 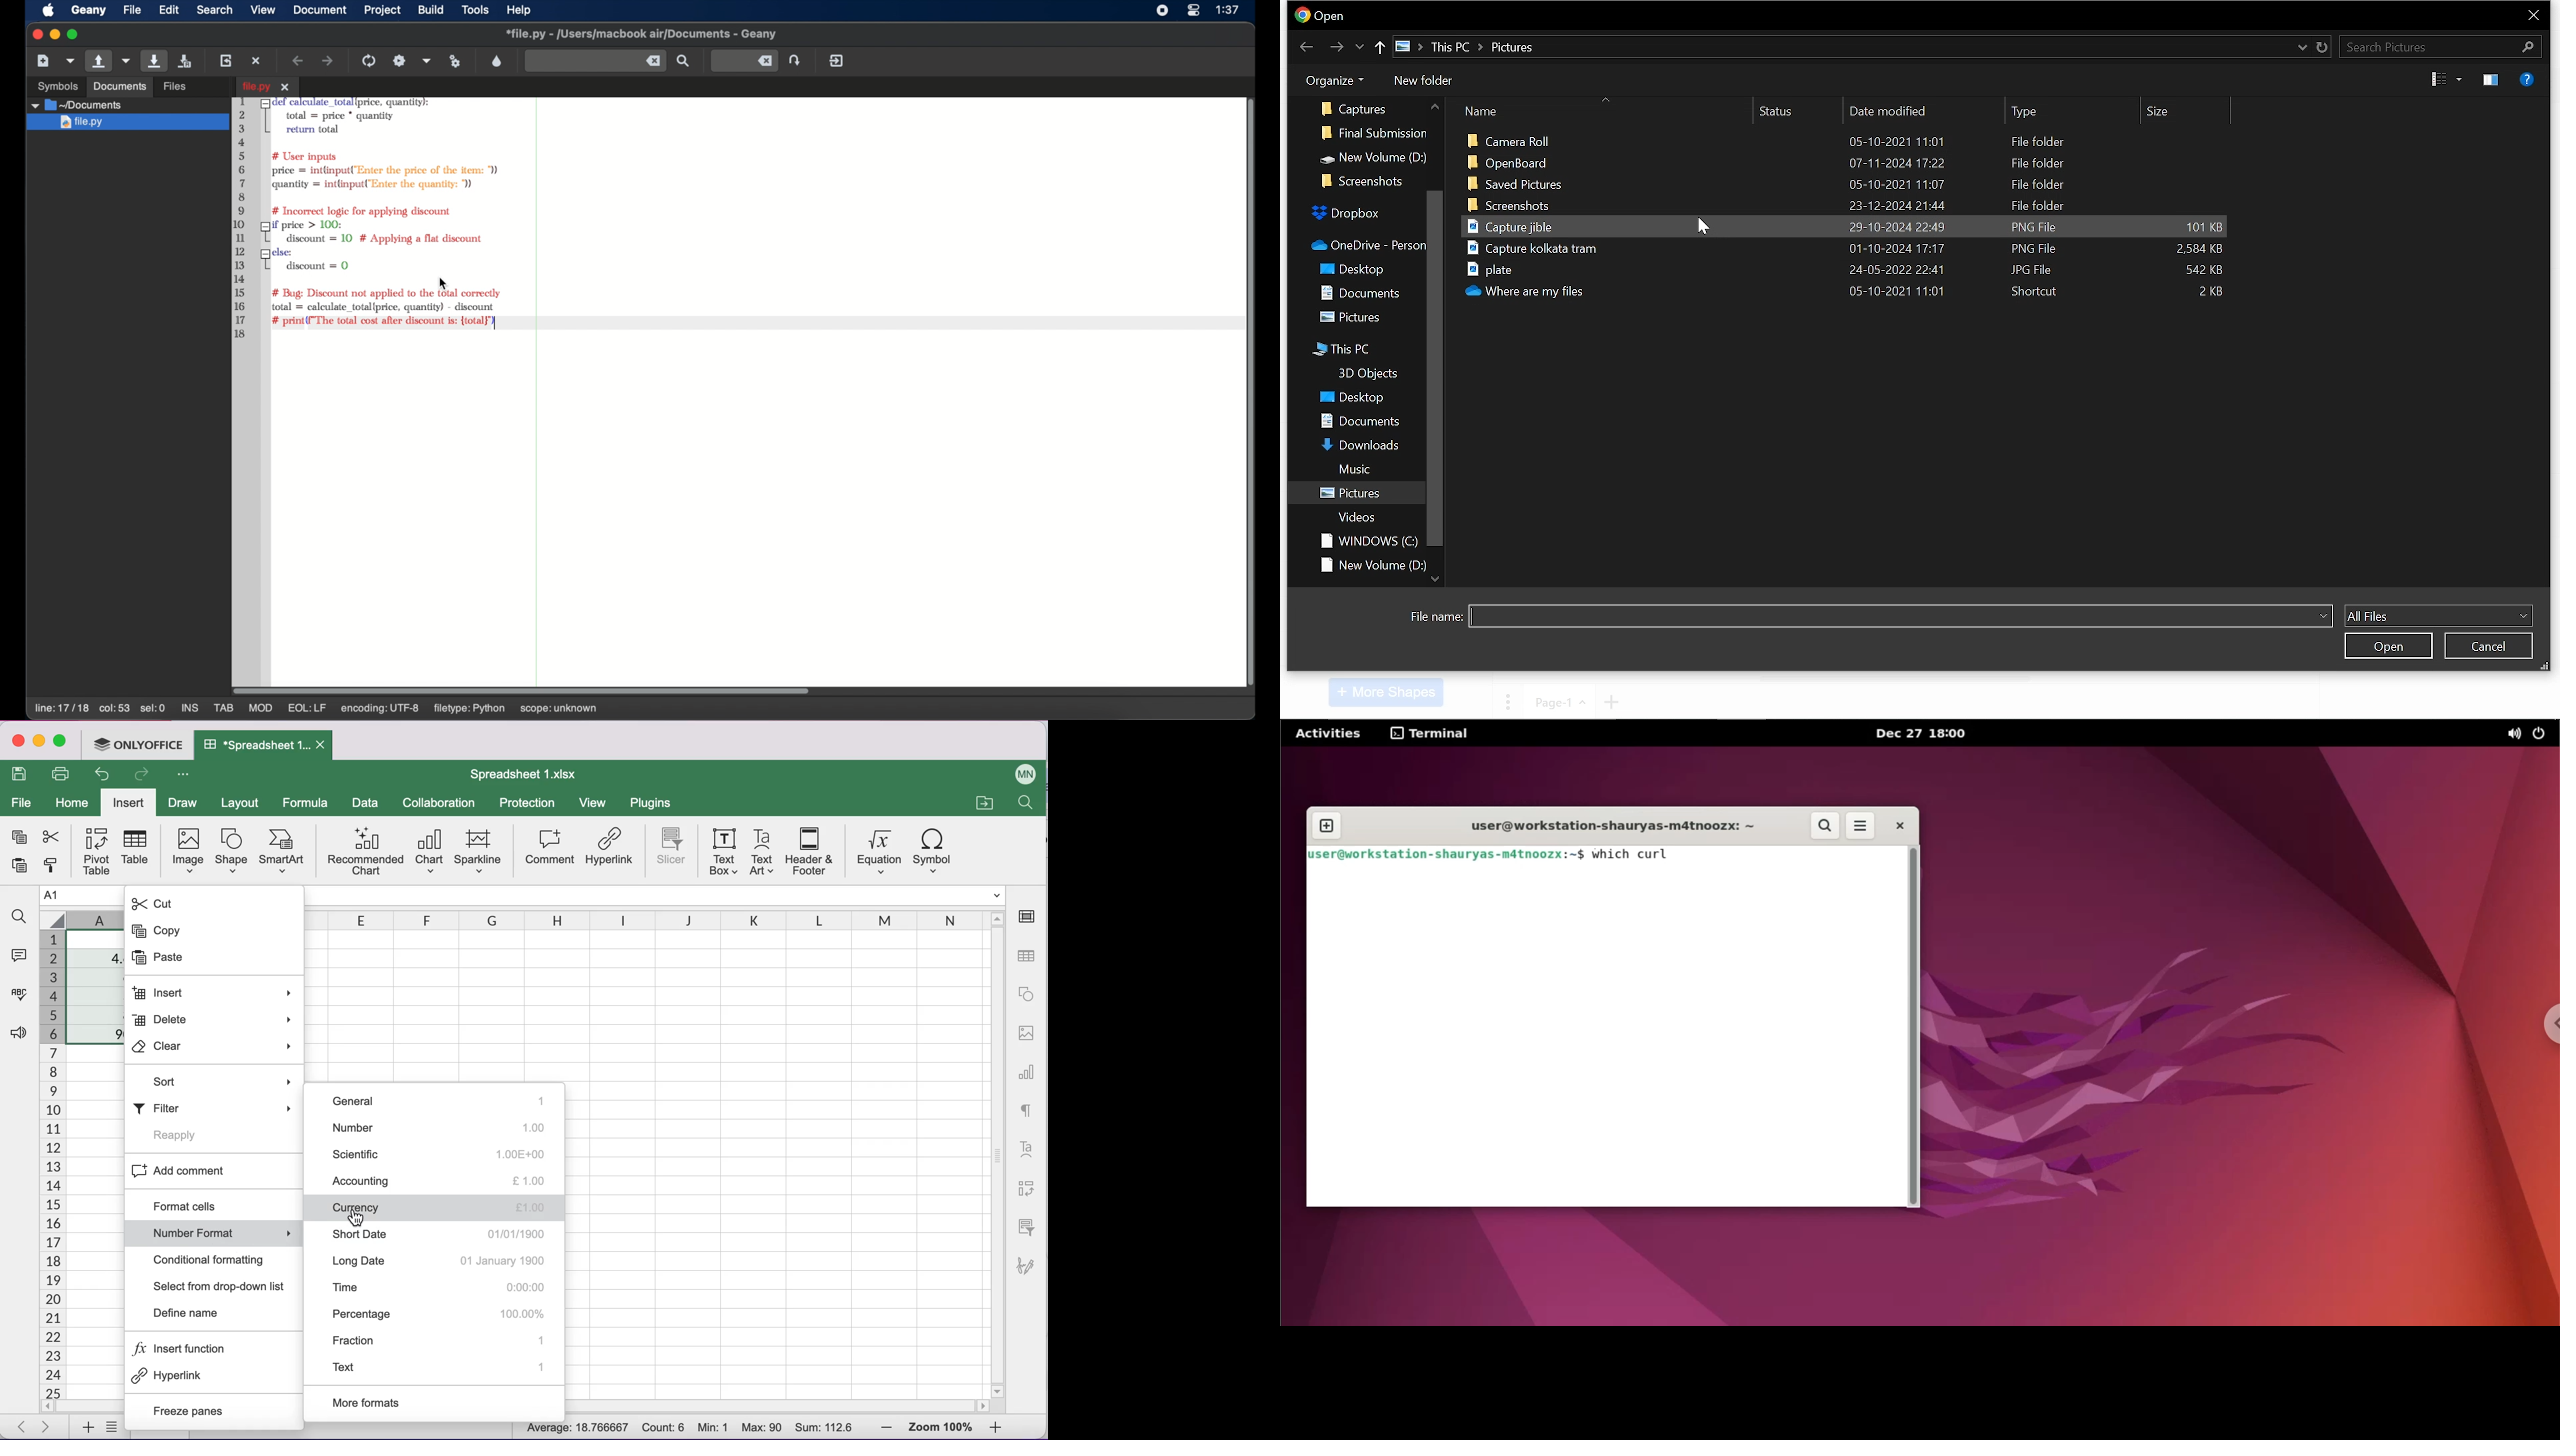 What do you see at coordinates (1447, 854) in the screenshot?
I see `  user@workstation-shauryas-m4tnoozx: ~` at bounding box center [1447, 854].